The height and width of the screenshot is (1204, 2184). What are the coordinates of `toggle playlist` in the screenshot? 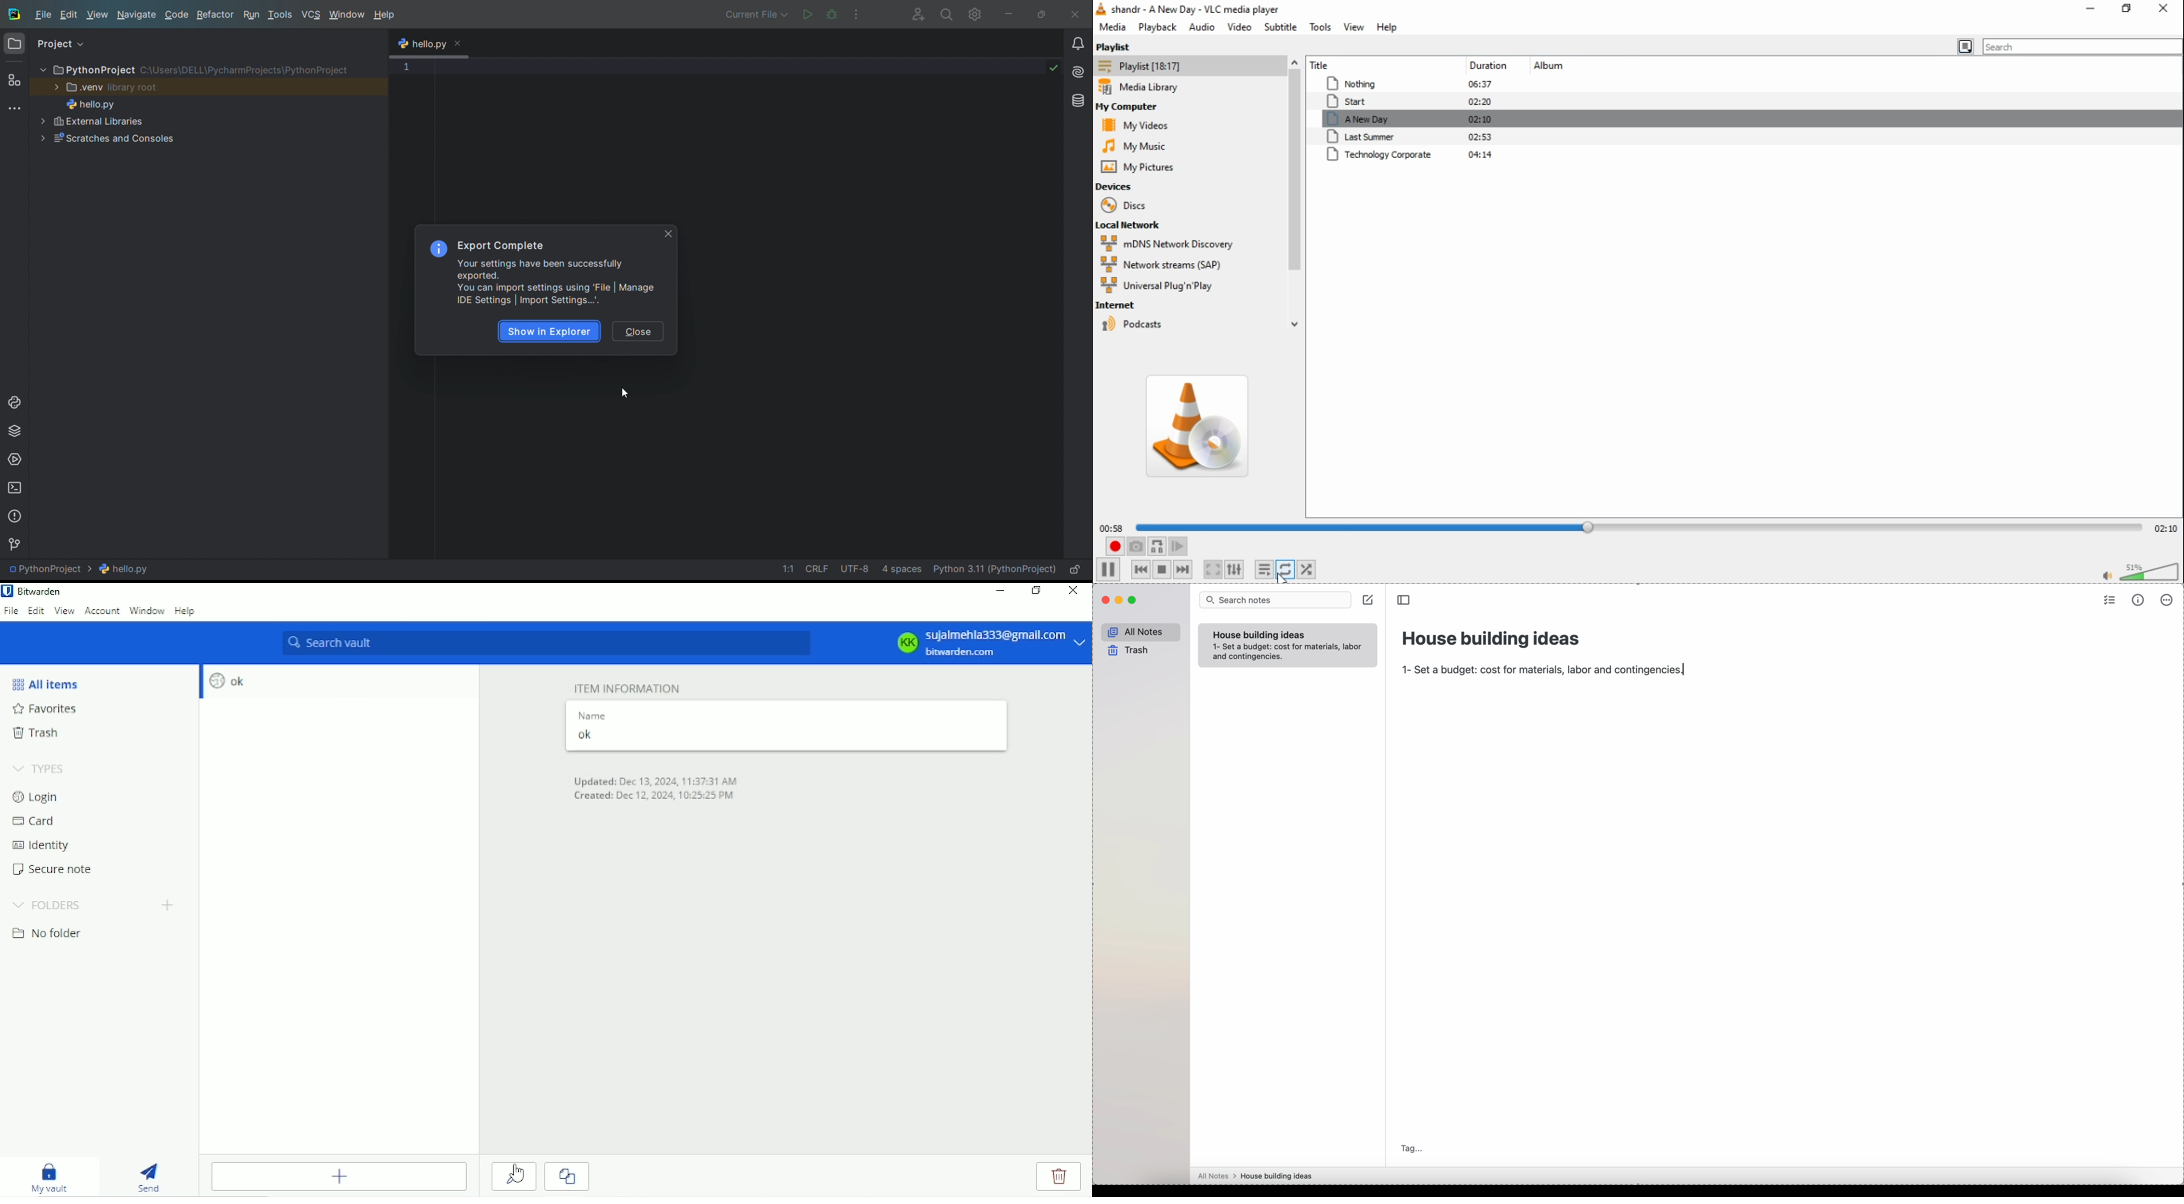 It's located at (1263, 570).